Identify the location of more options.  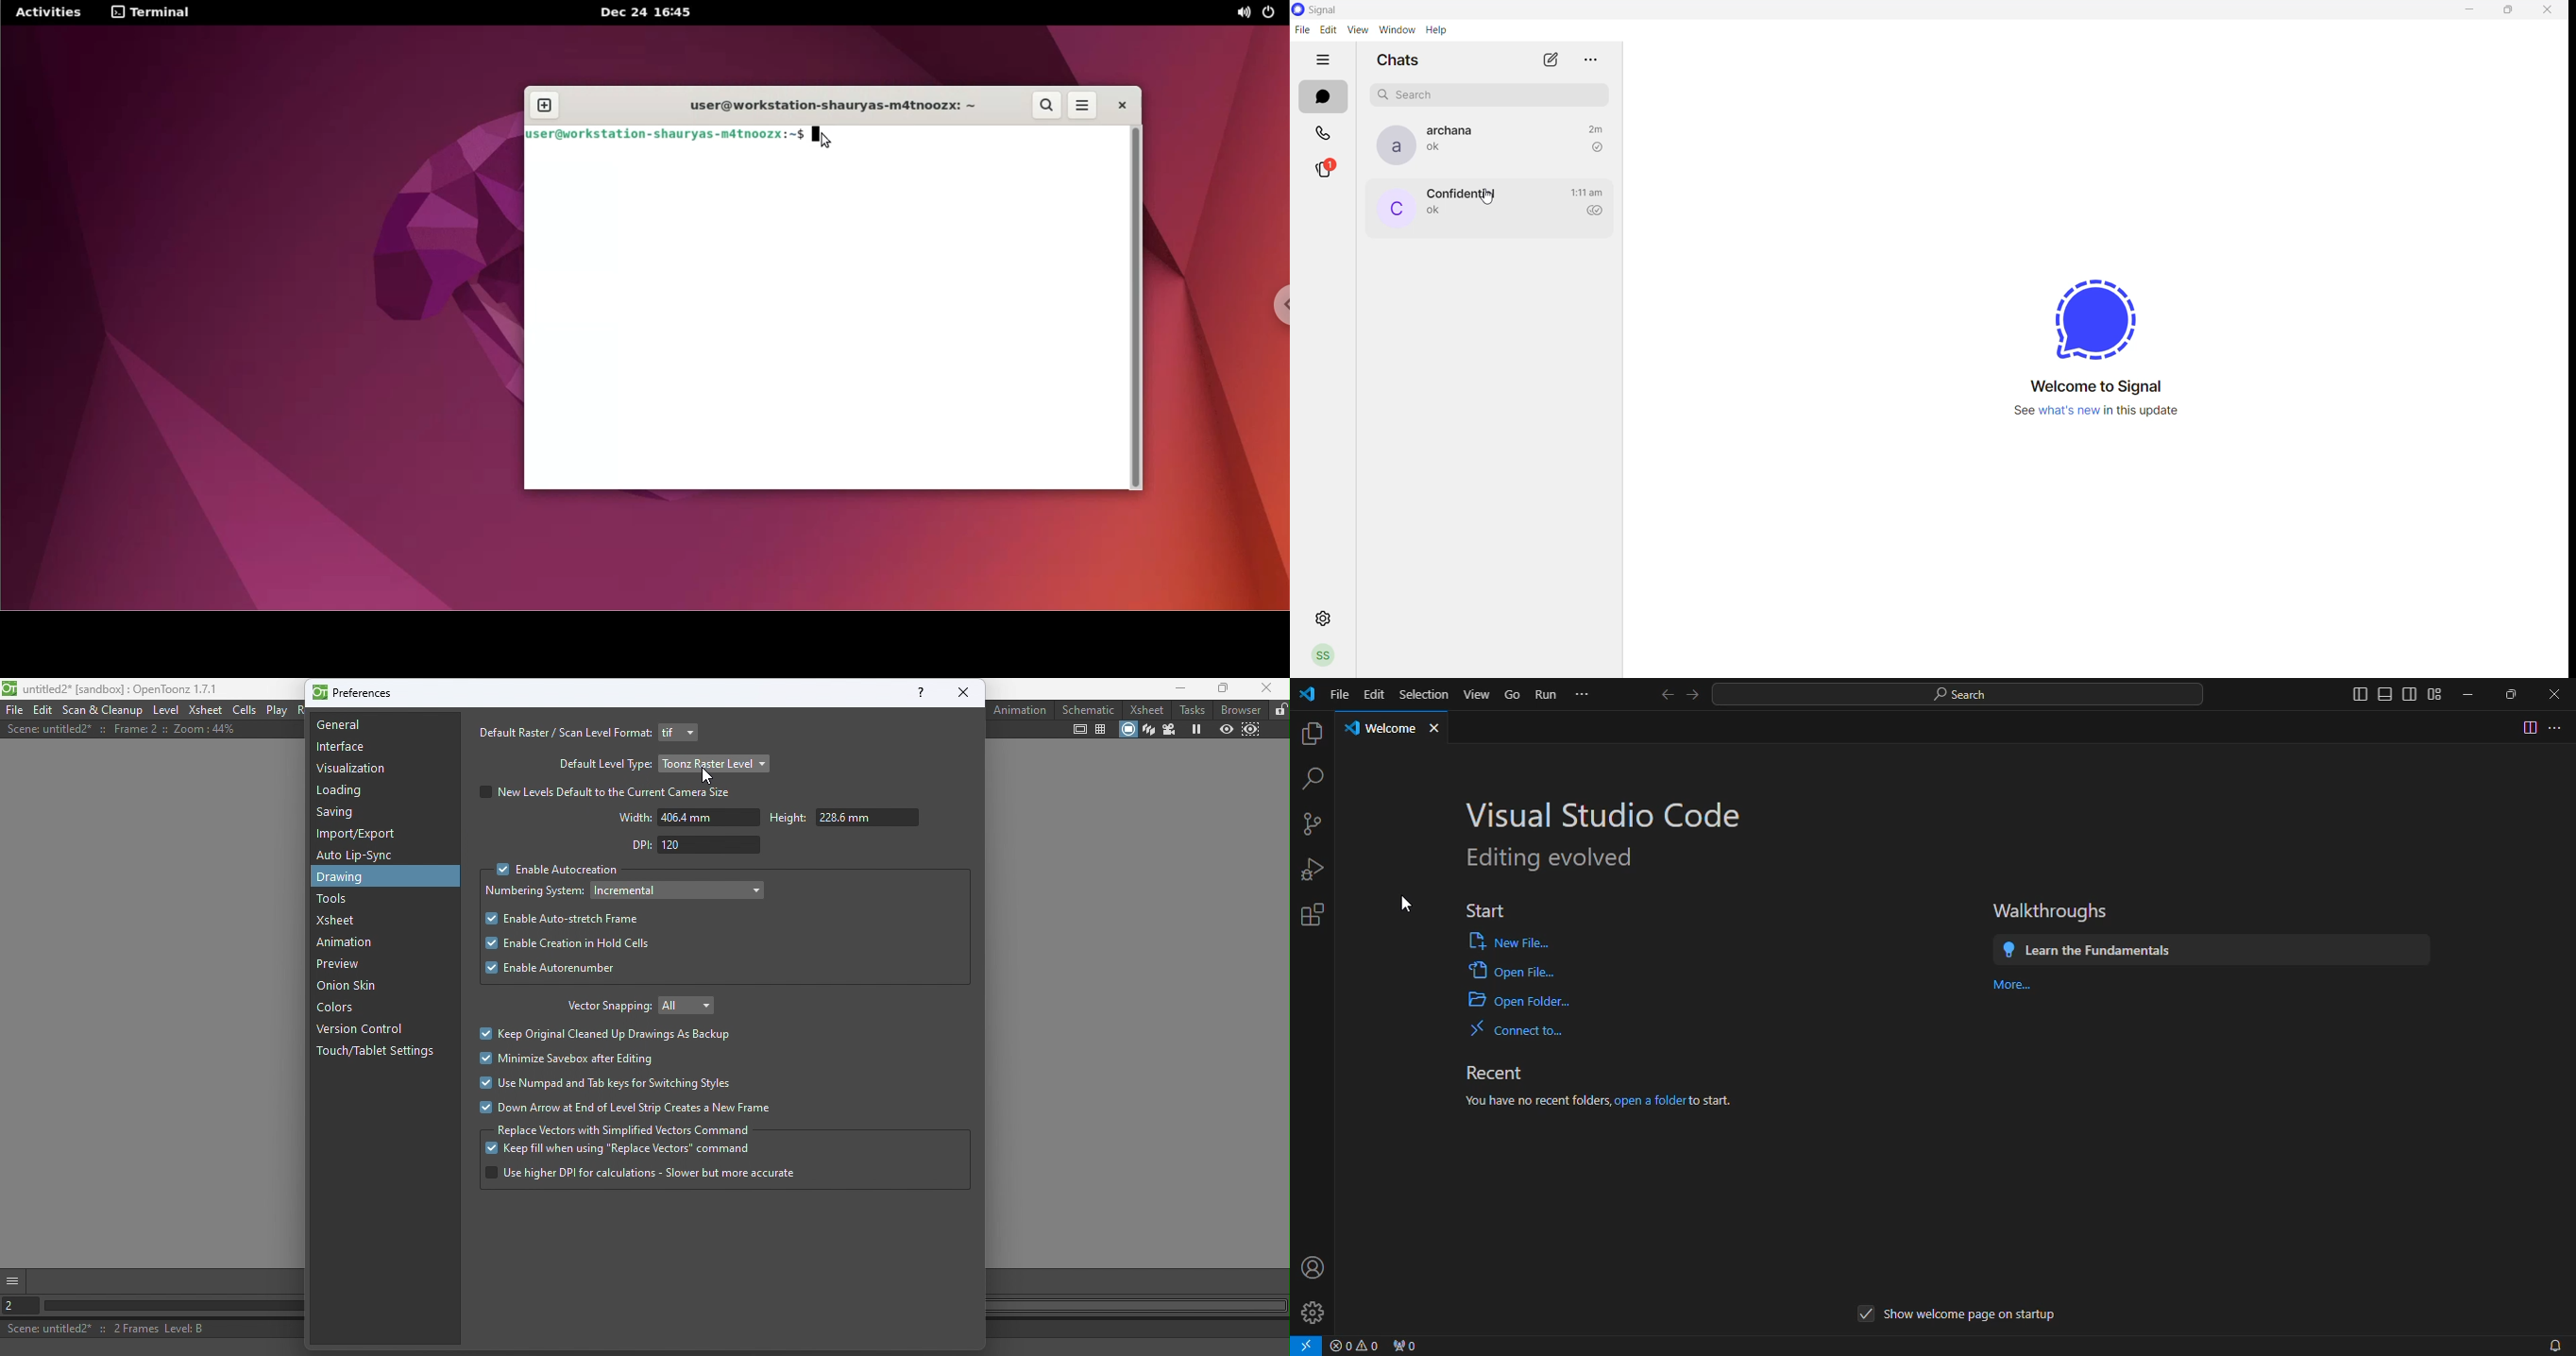
(2557, 726).